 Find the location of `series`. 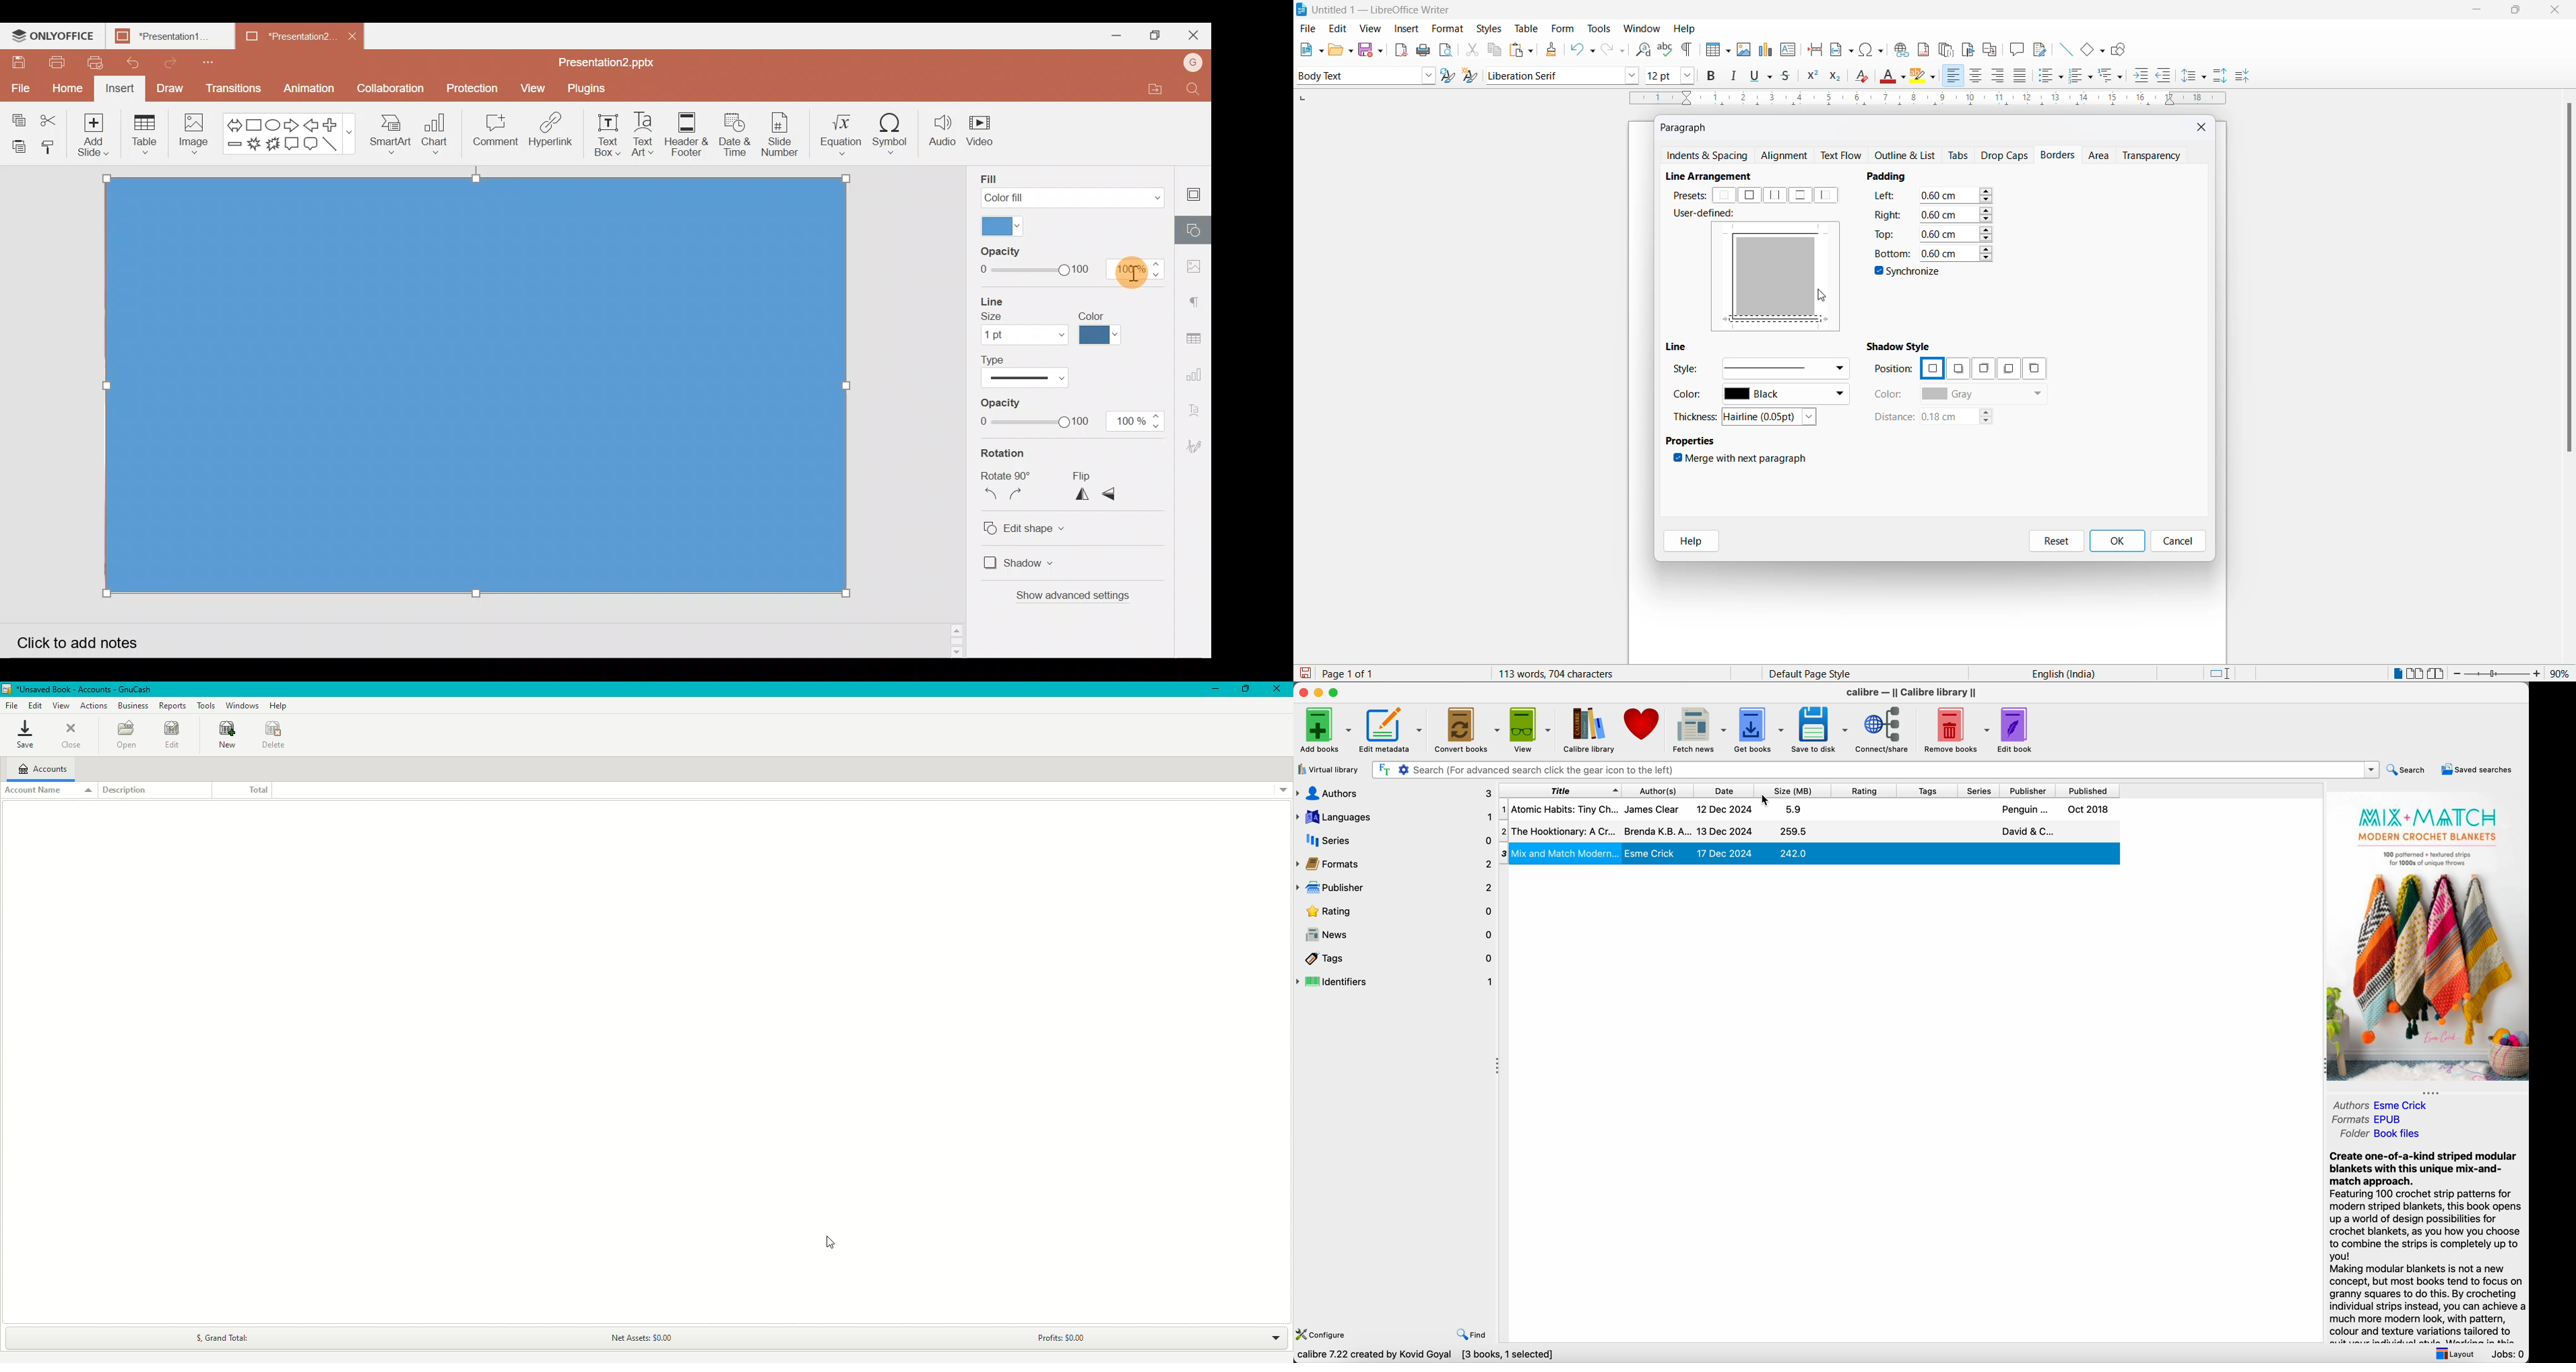

series is located at coordinates (1981, 791).